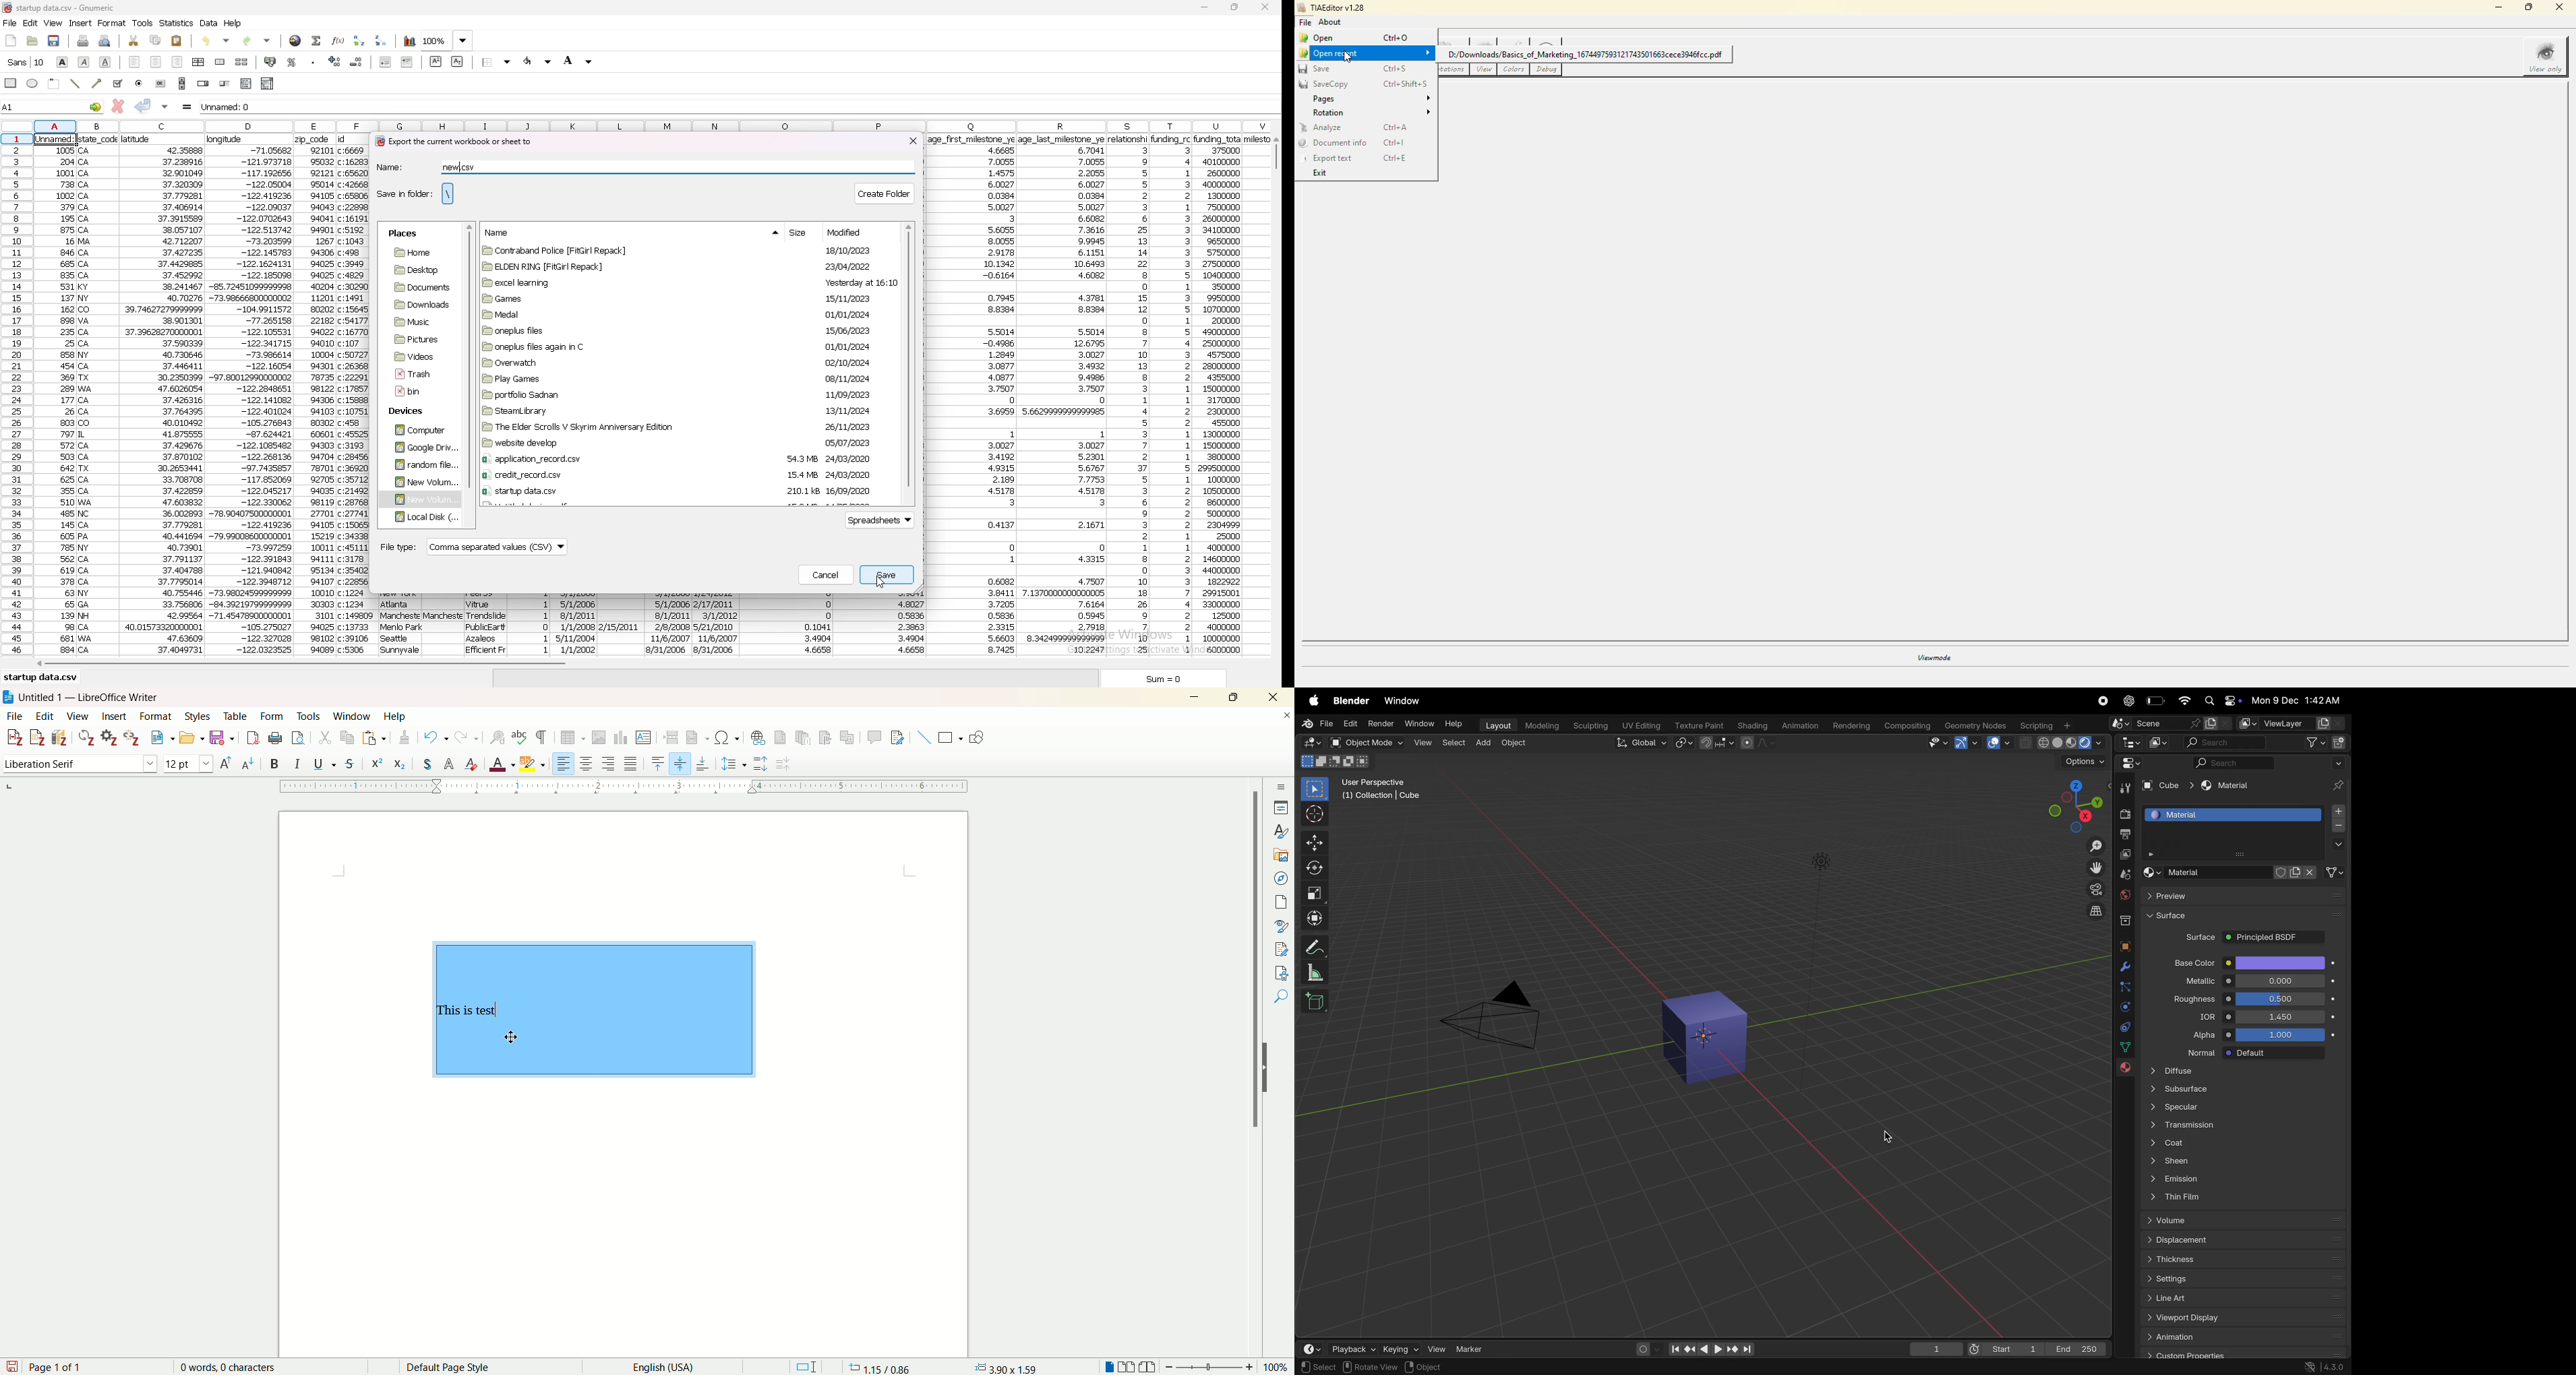 The width and height of the screenshot is (2576, 1400). I want to click on split merged cells, so click(242, 62).